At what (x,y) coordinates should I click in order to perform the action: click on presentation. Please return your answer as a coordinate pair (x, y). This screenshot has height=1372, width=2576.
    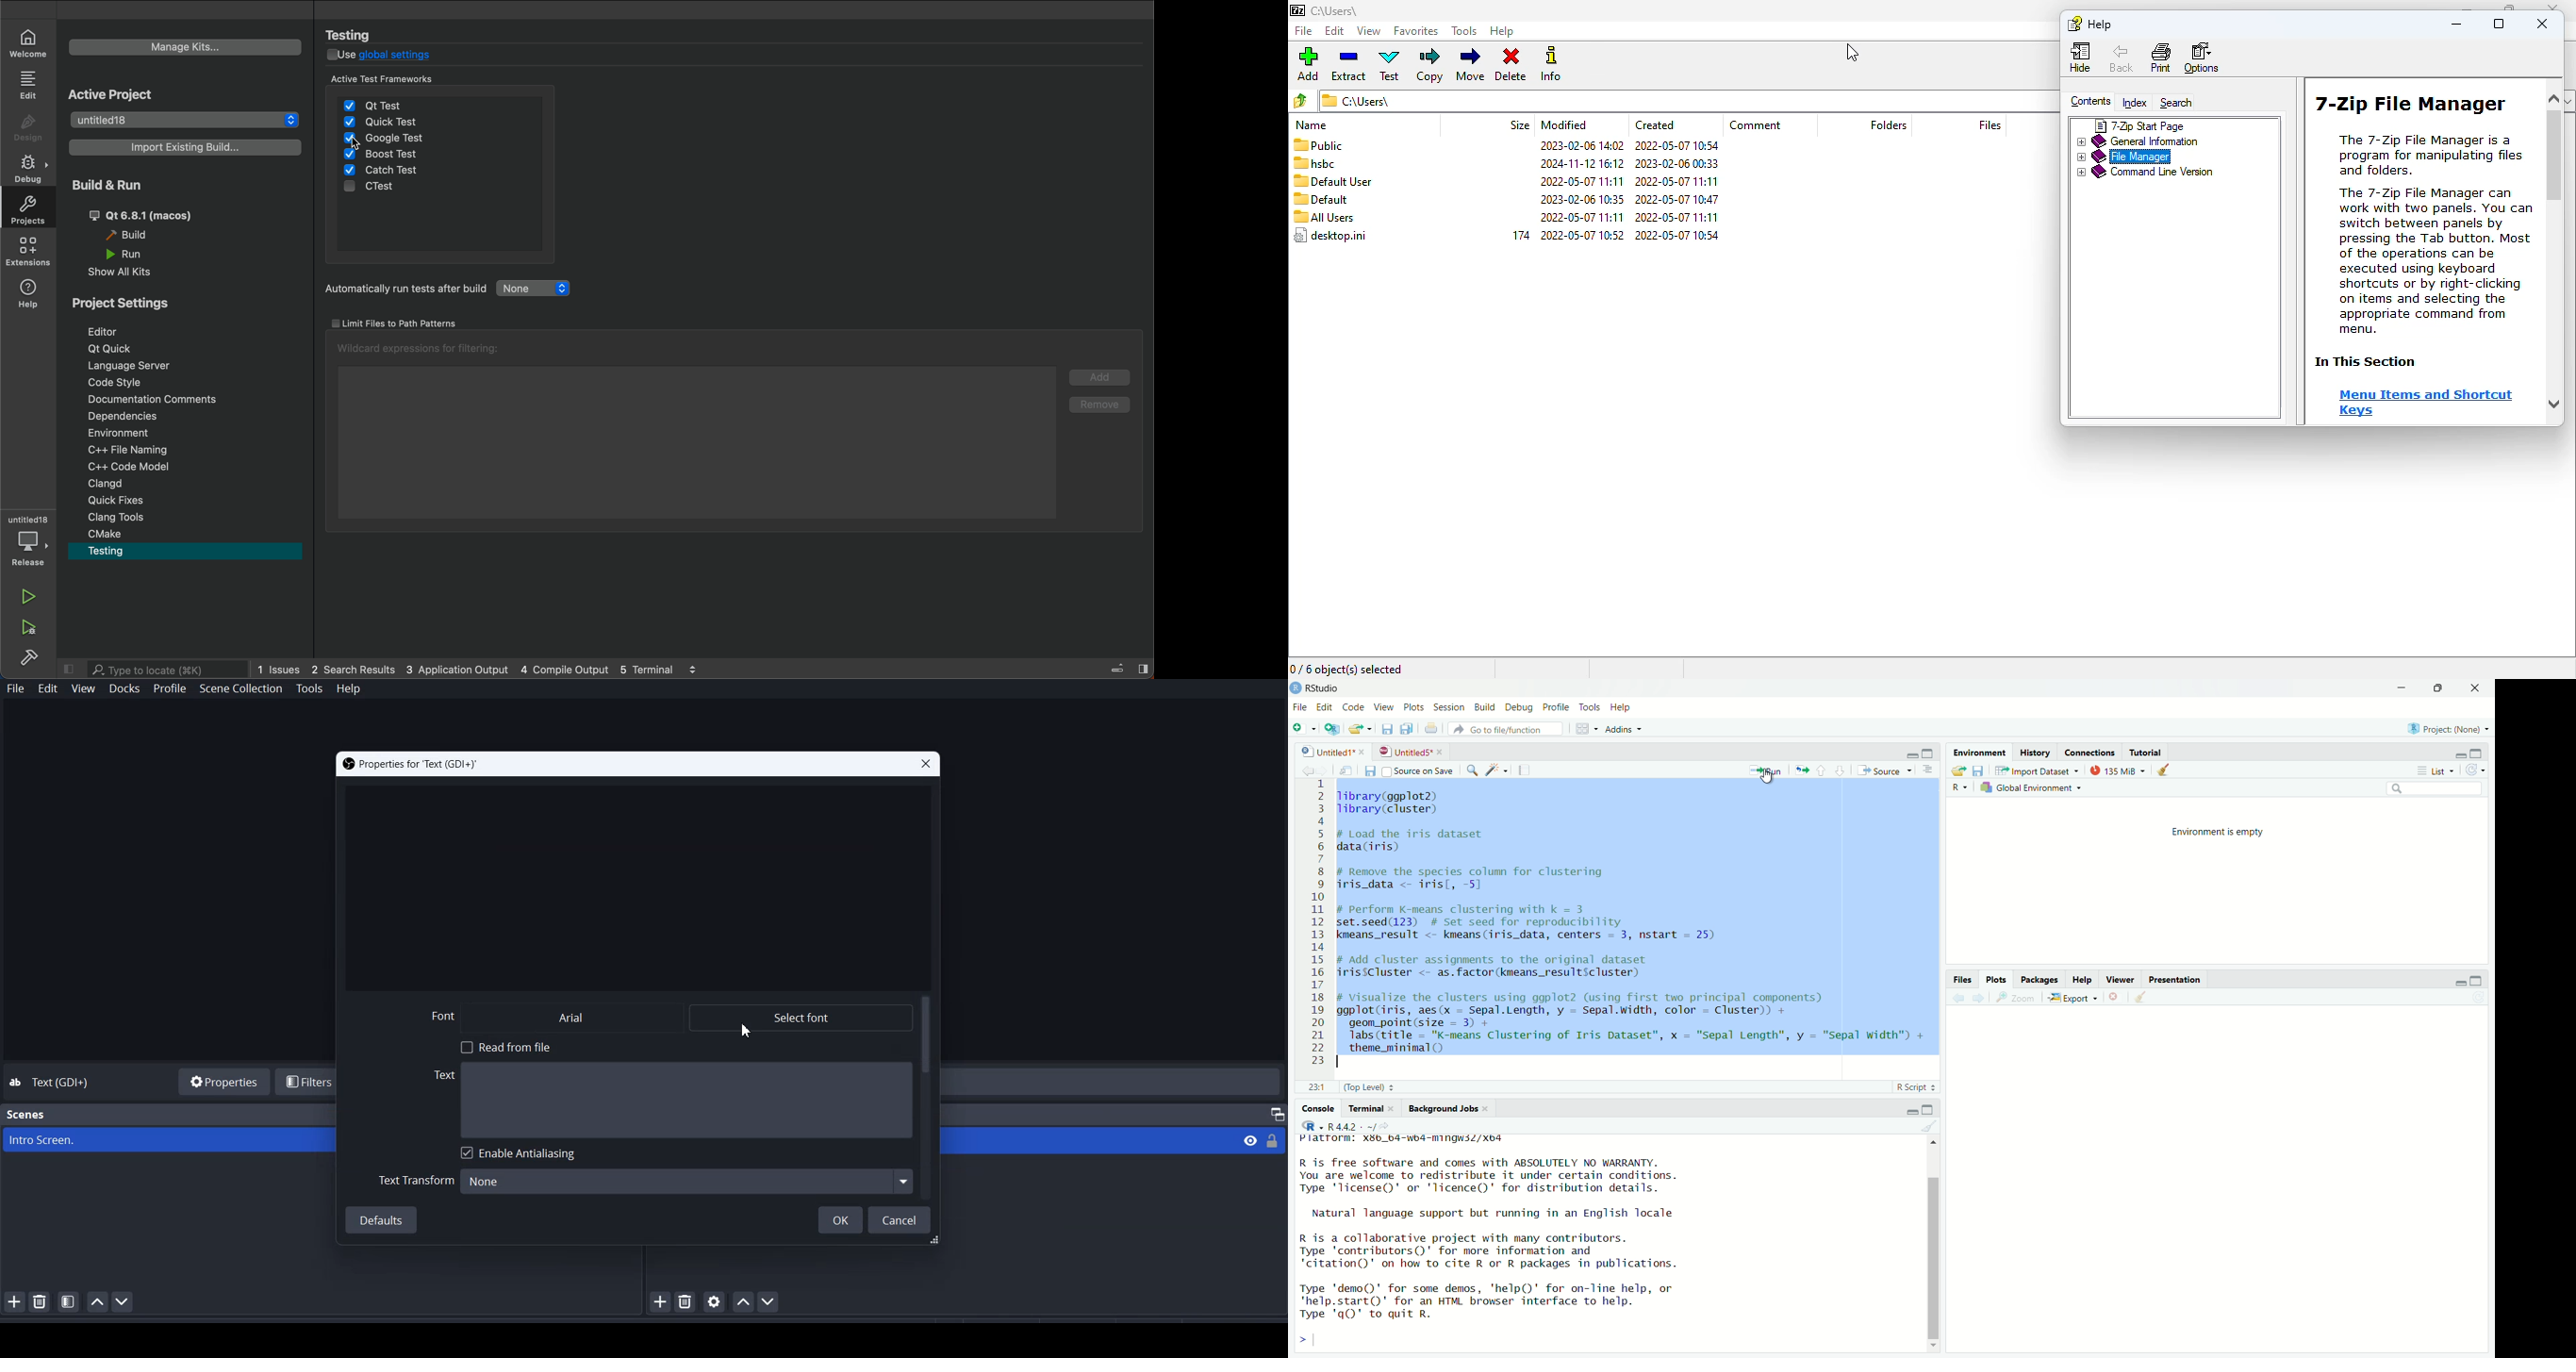
    Looking at the image, I should click on (2180, 979).